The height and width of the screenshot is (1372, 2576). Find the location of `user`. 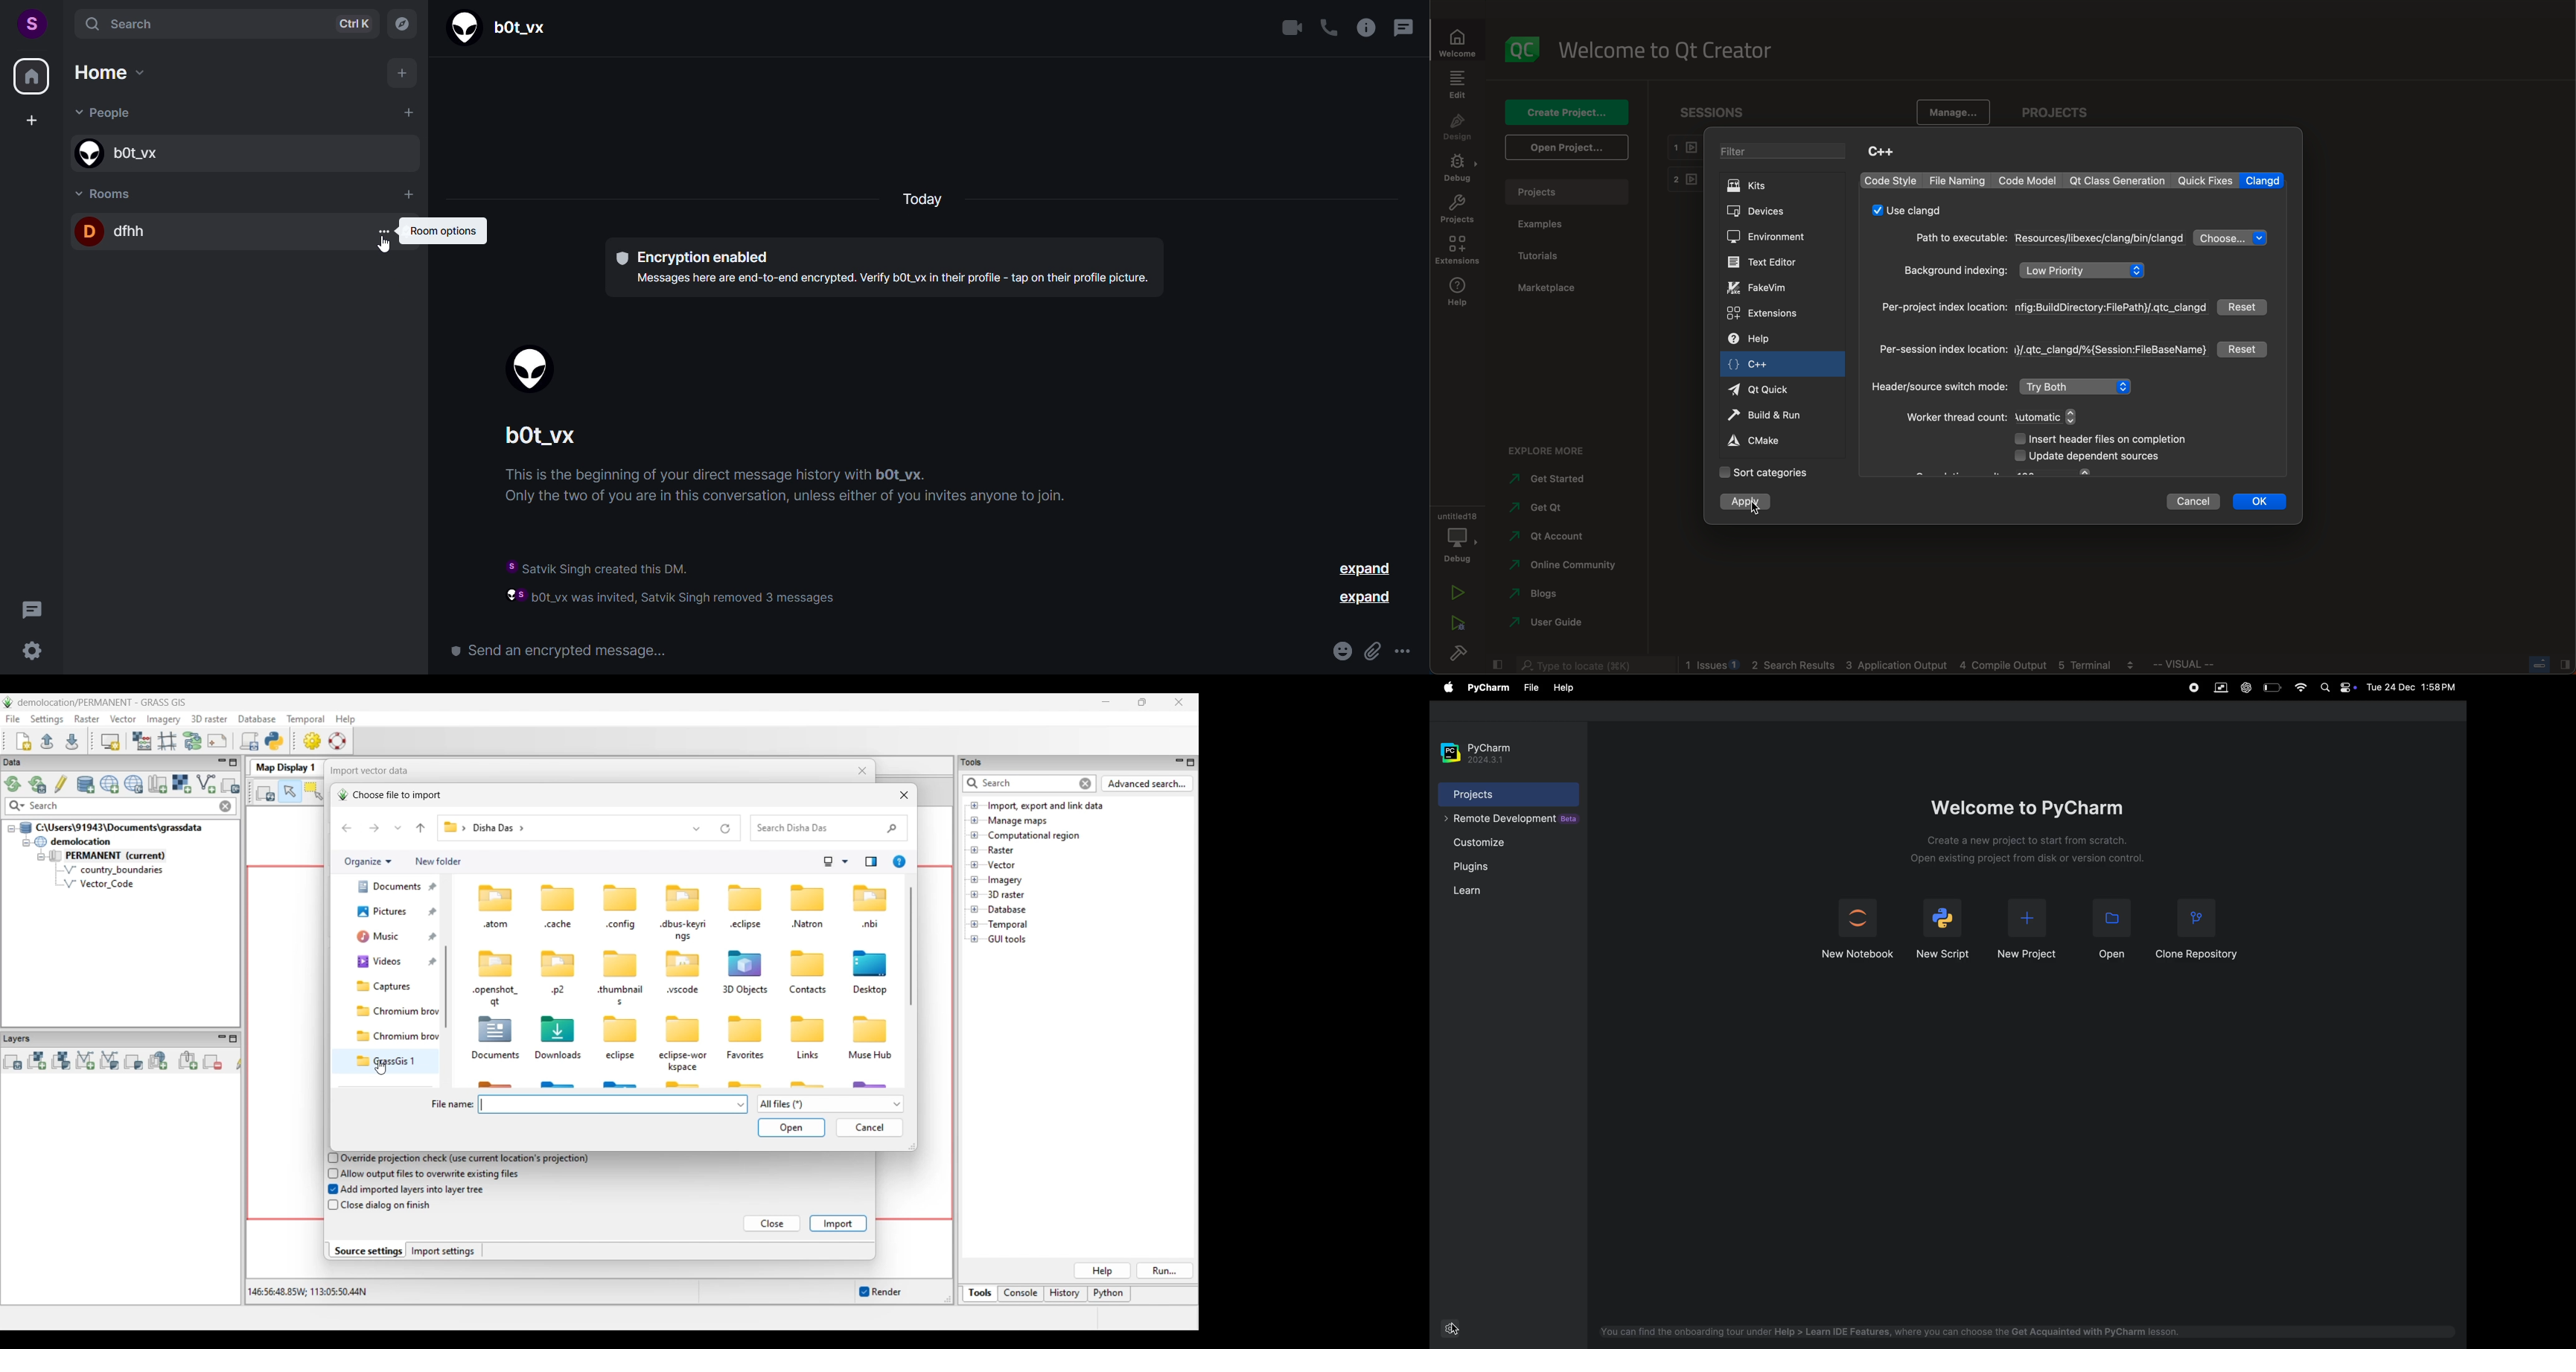

user is located at coordinates (31, 22).